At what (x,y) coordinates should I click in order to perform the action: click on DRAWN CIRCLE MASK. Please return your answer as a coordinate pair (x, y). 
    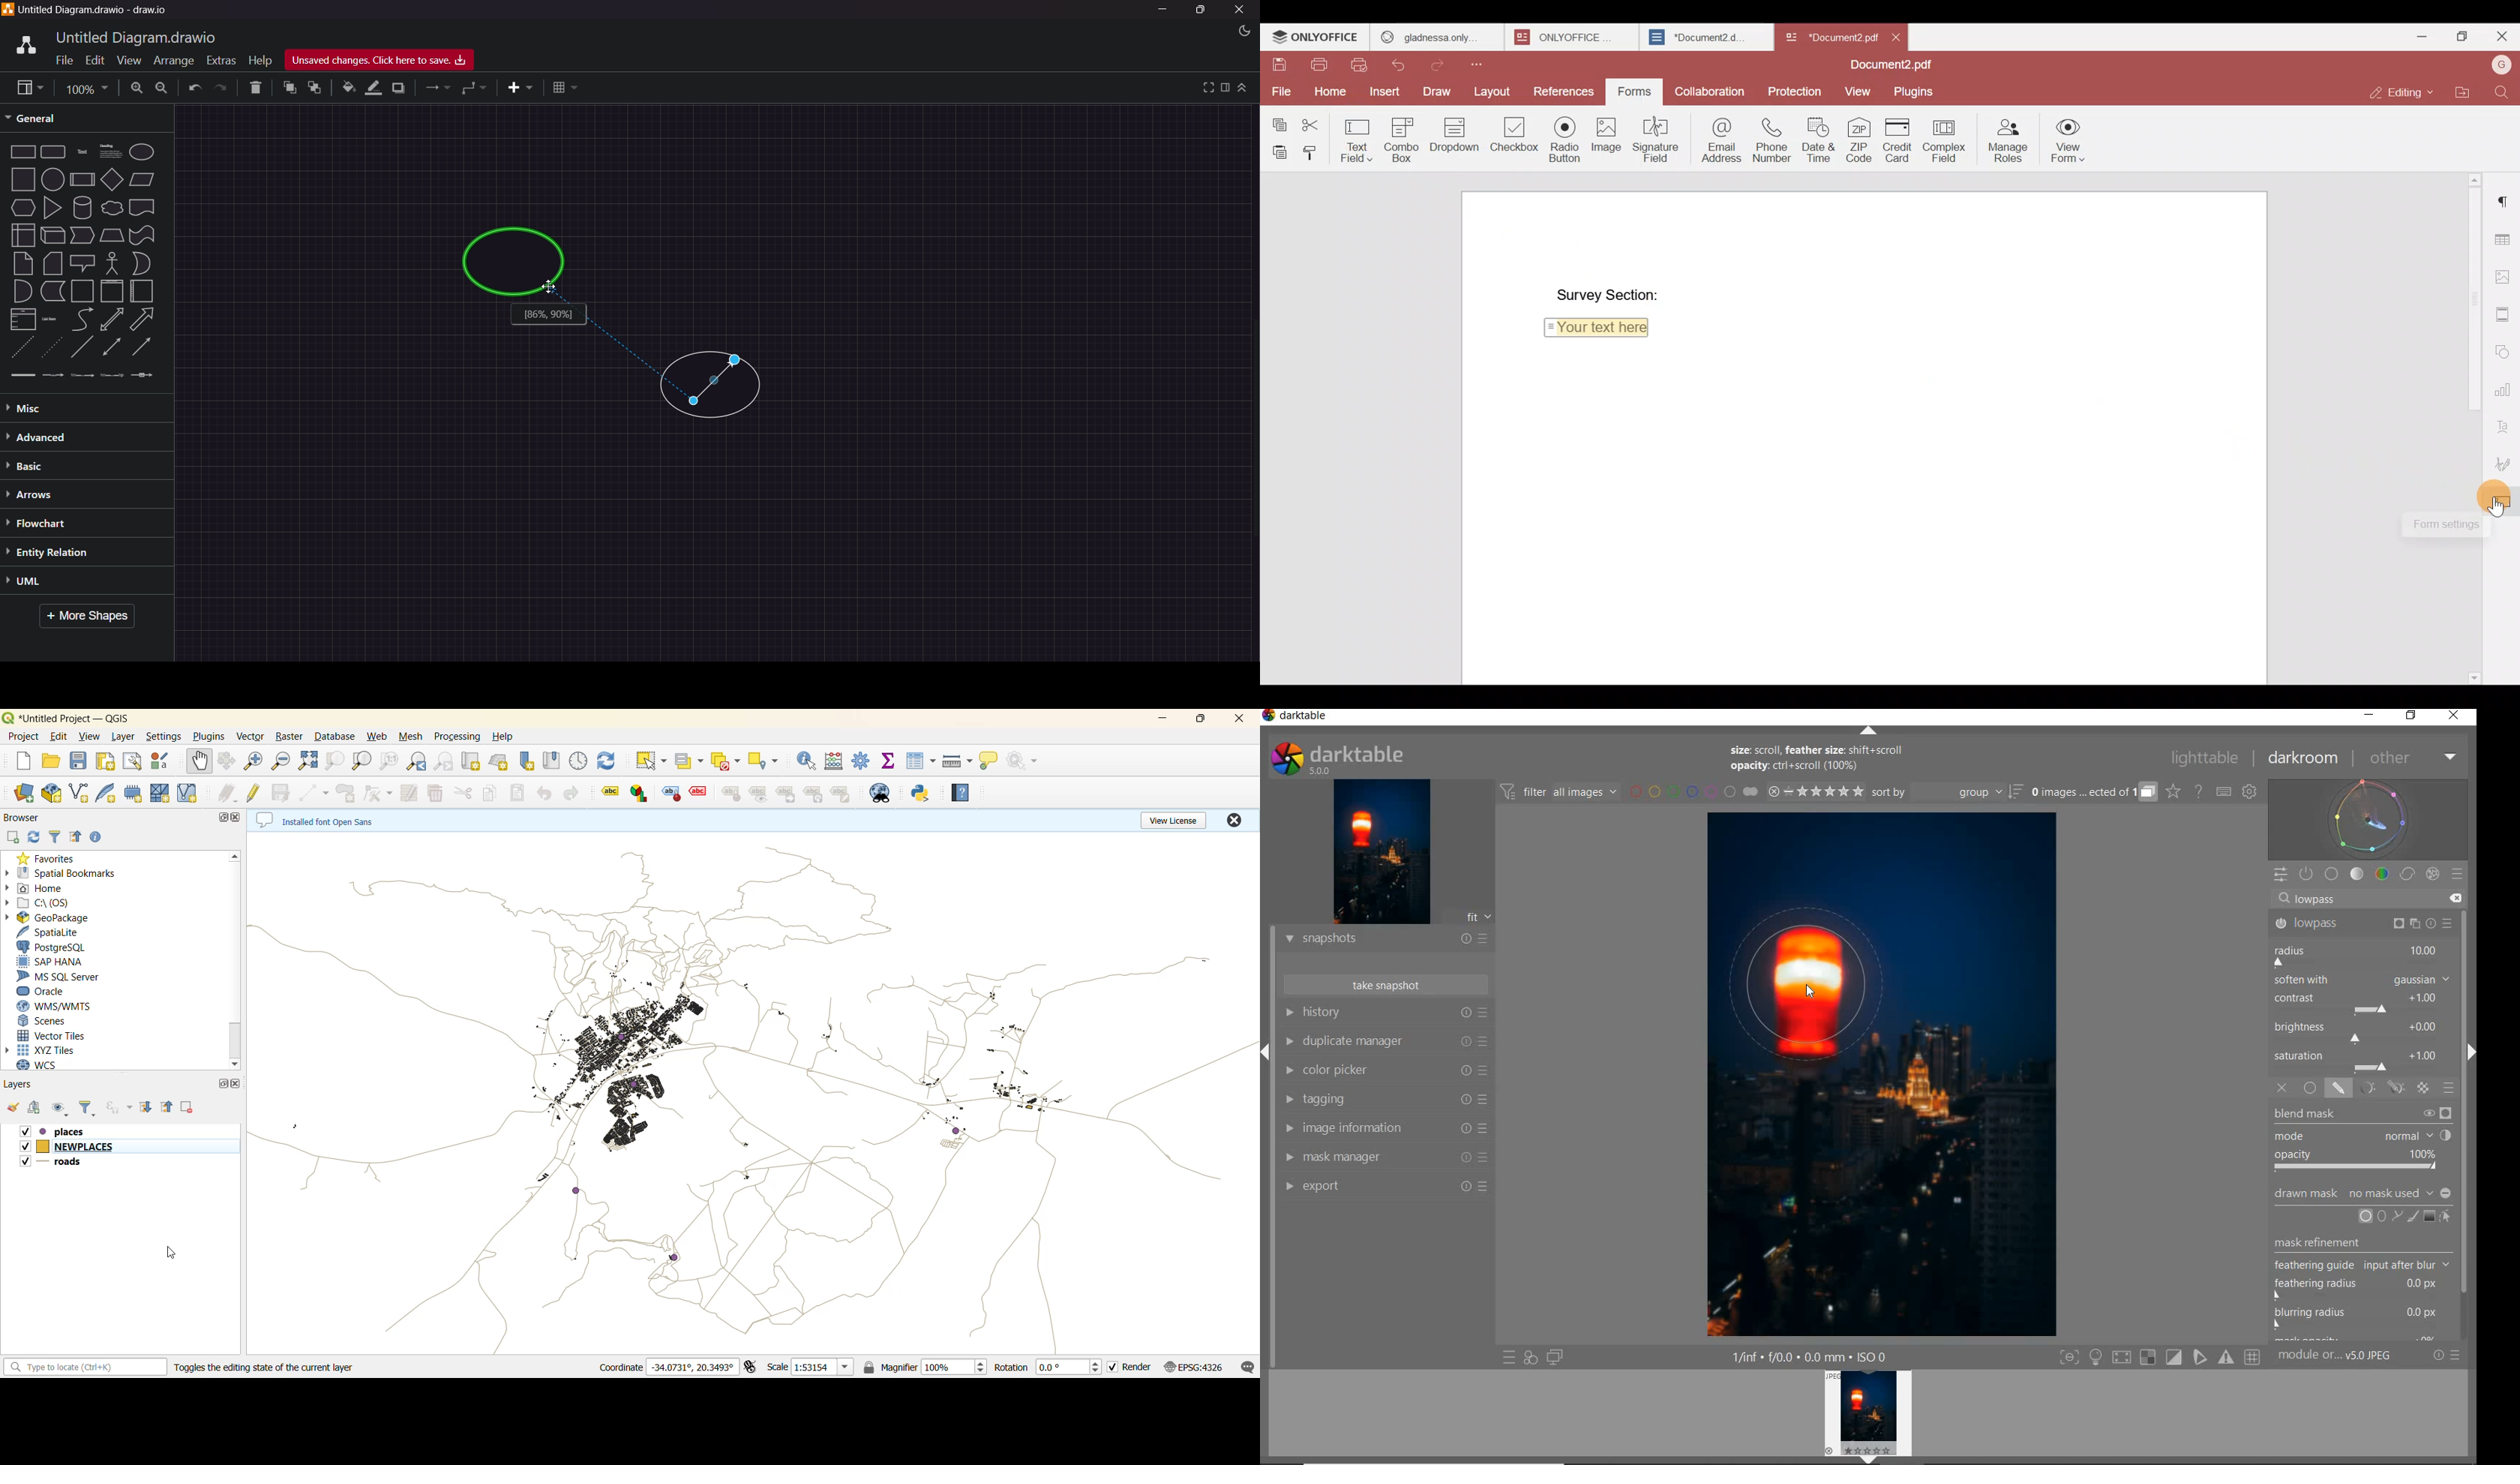
    Looking at the image, I should click on (1830, 979).